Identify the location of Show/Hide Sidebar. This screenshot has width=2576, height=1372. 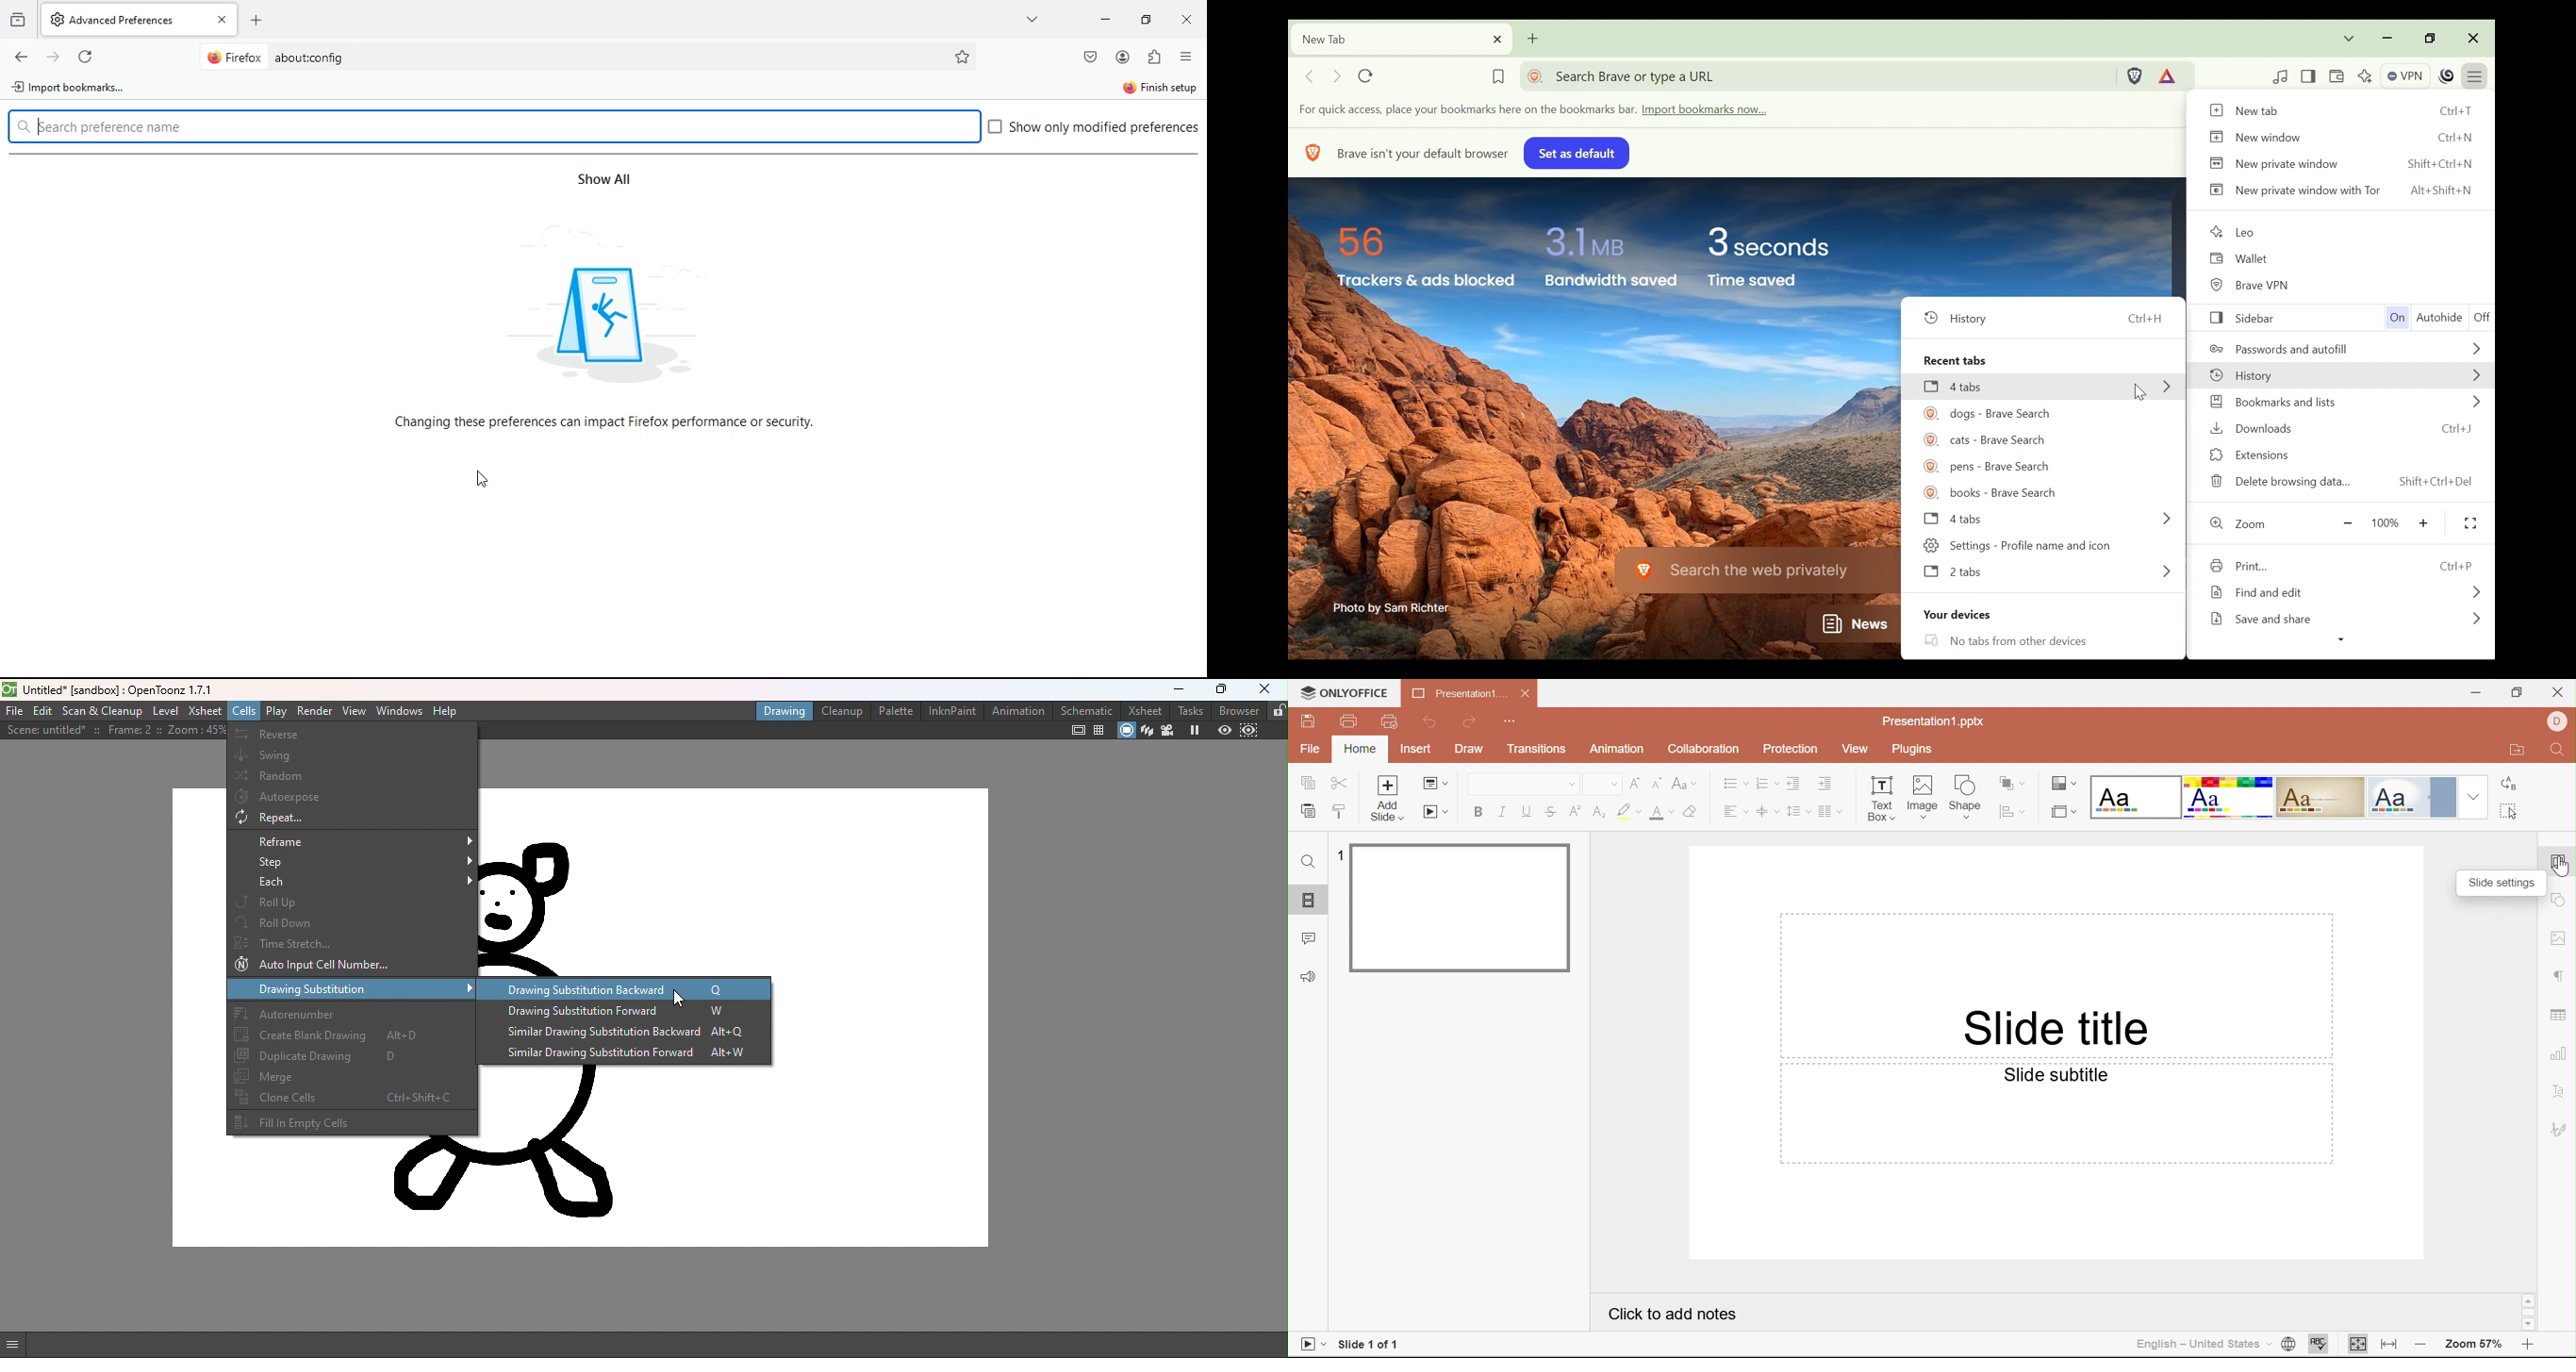
(2311, 75).